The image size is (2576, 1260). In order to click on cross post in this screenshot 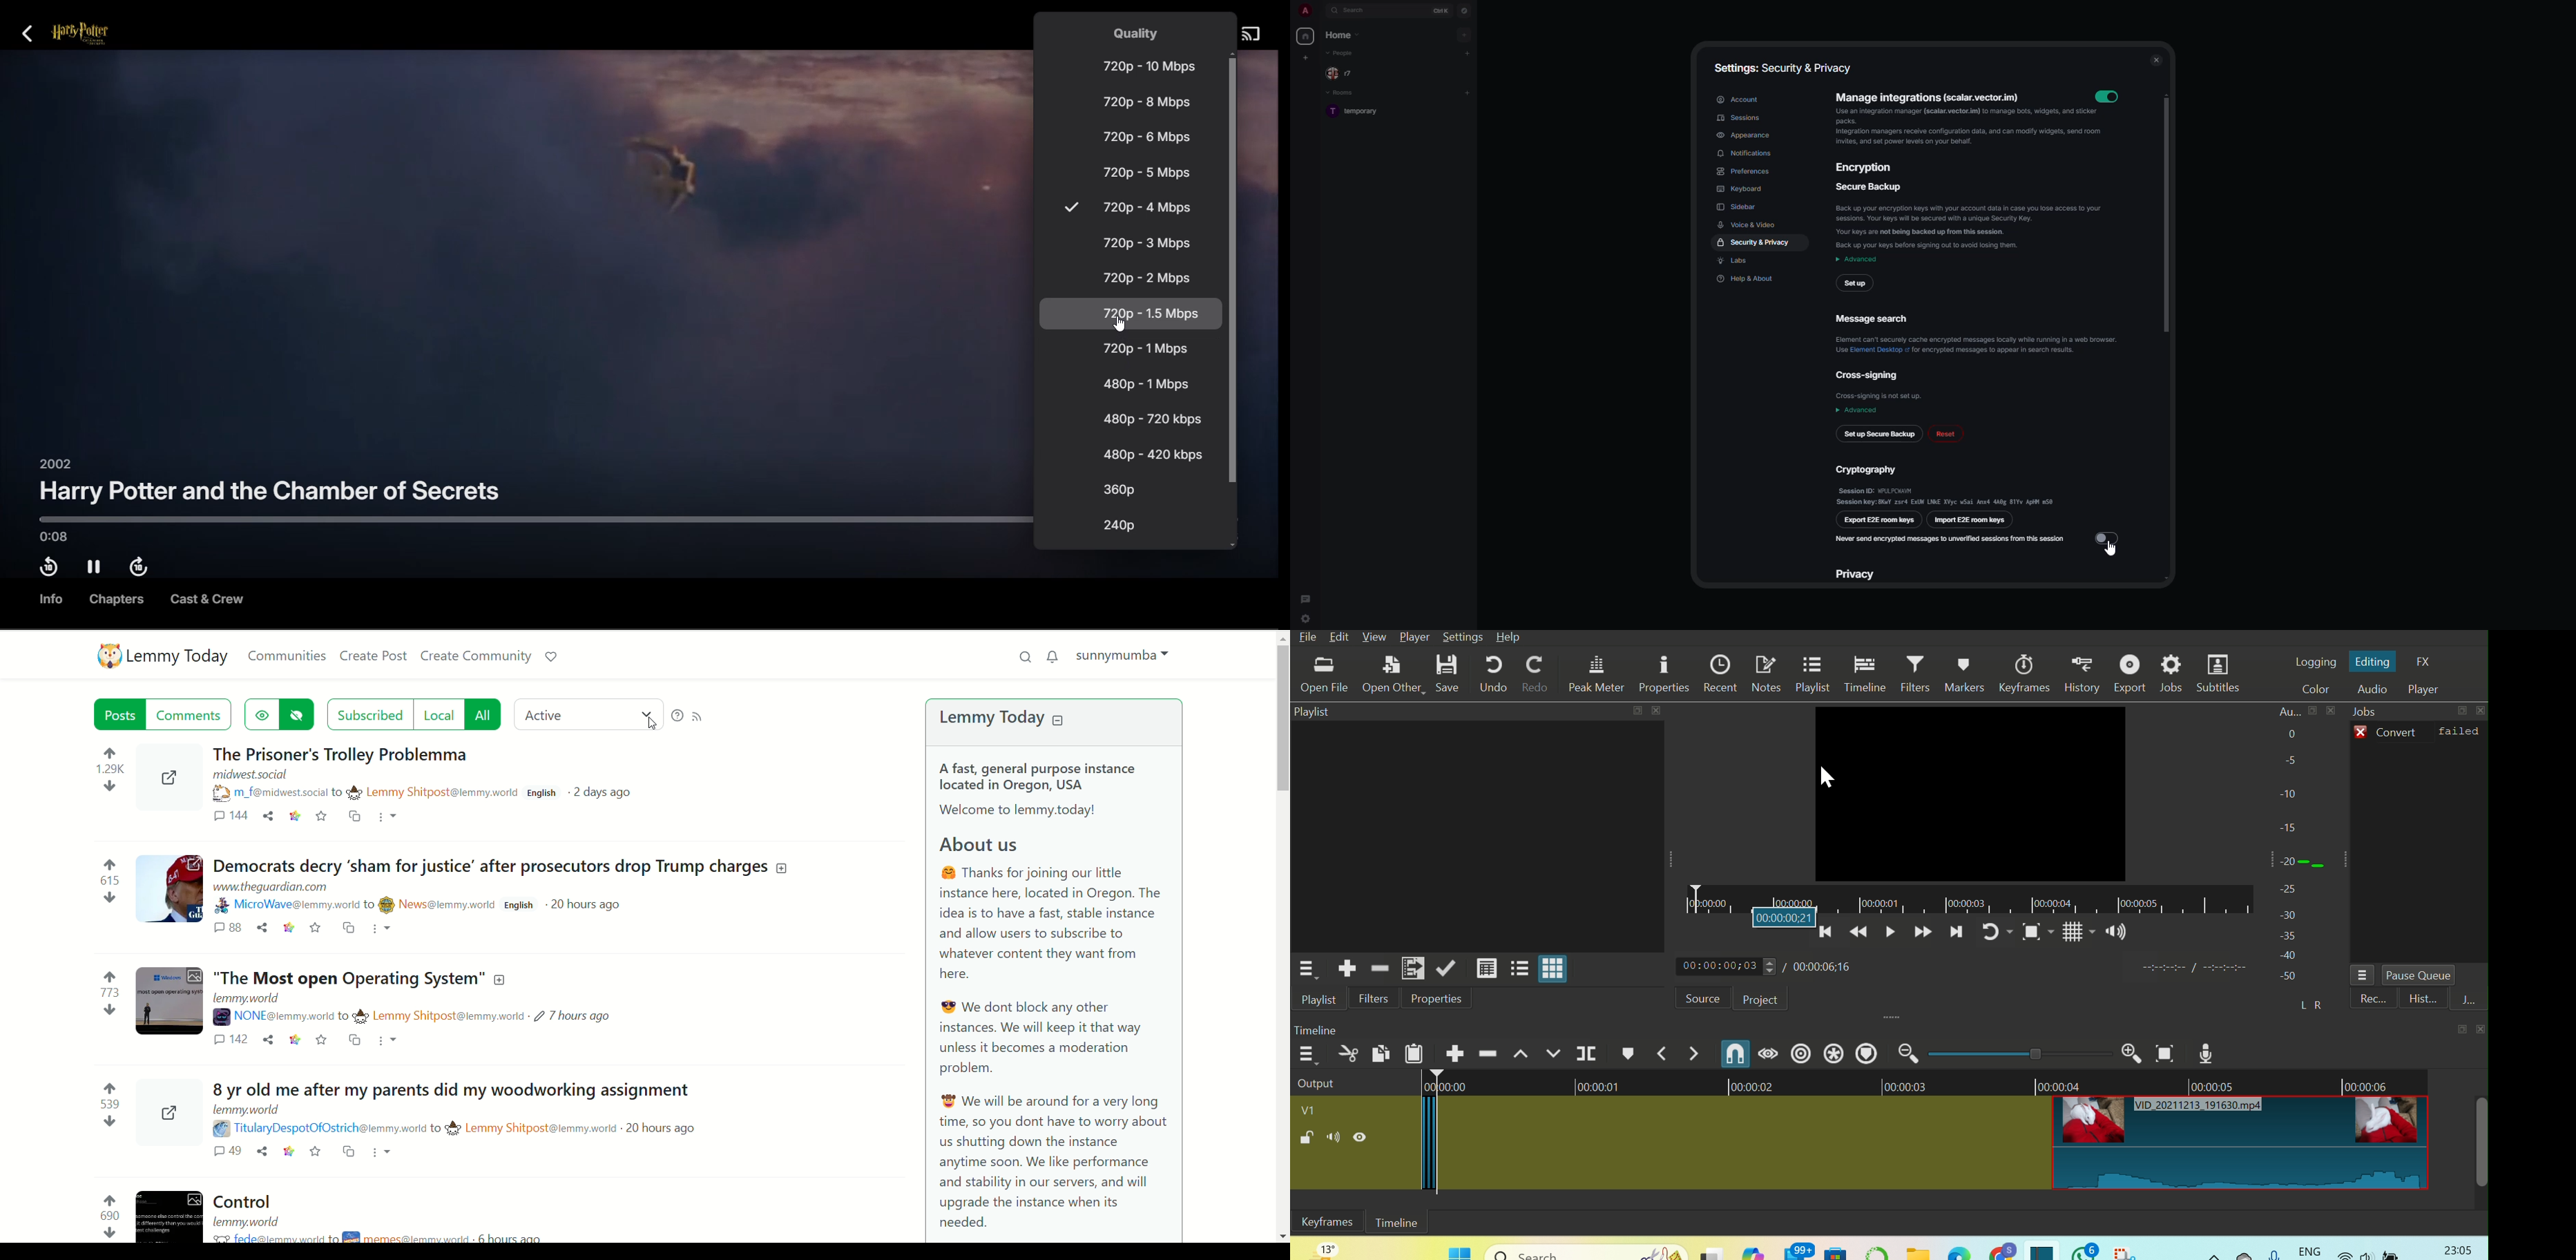, I will do `click(350, 1152)`.